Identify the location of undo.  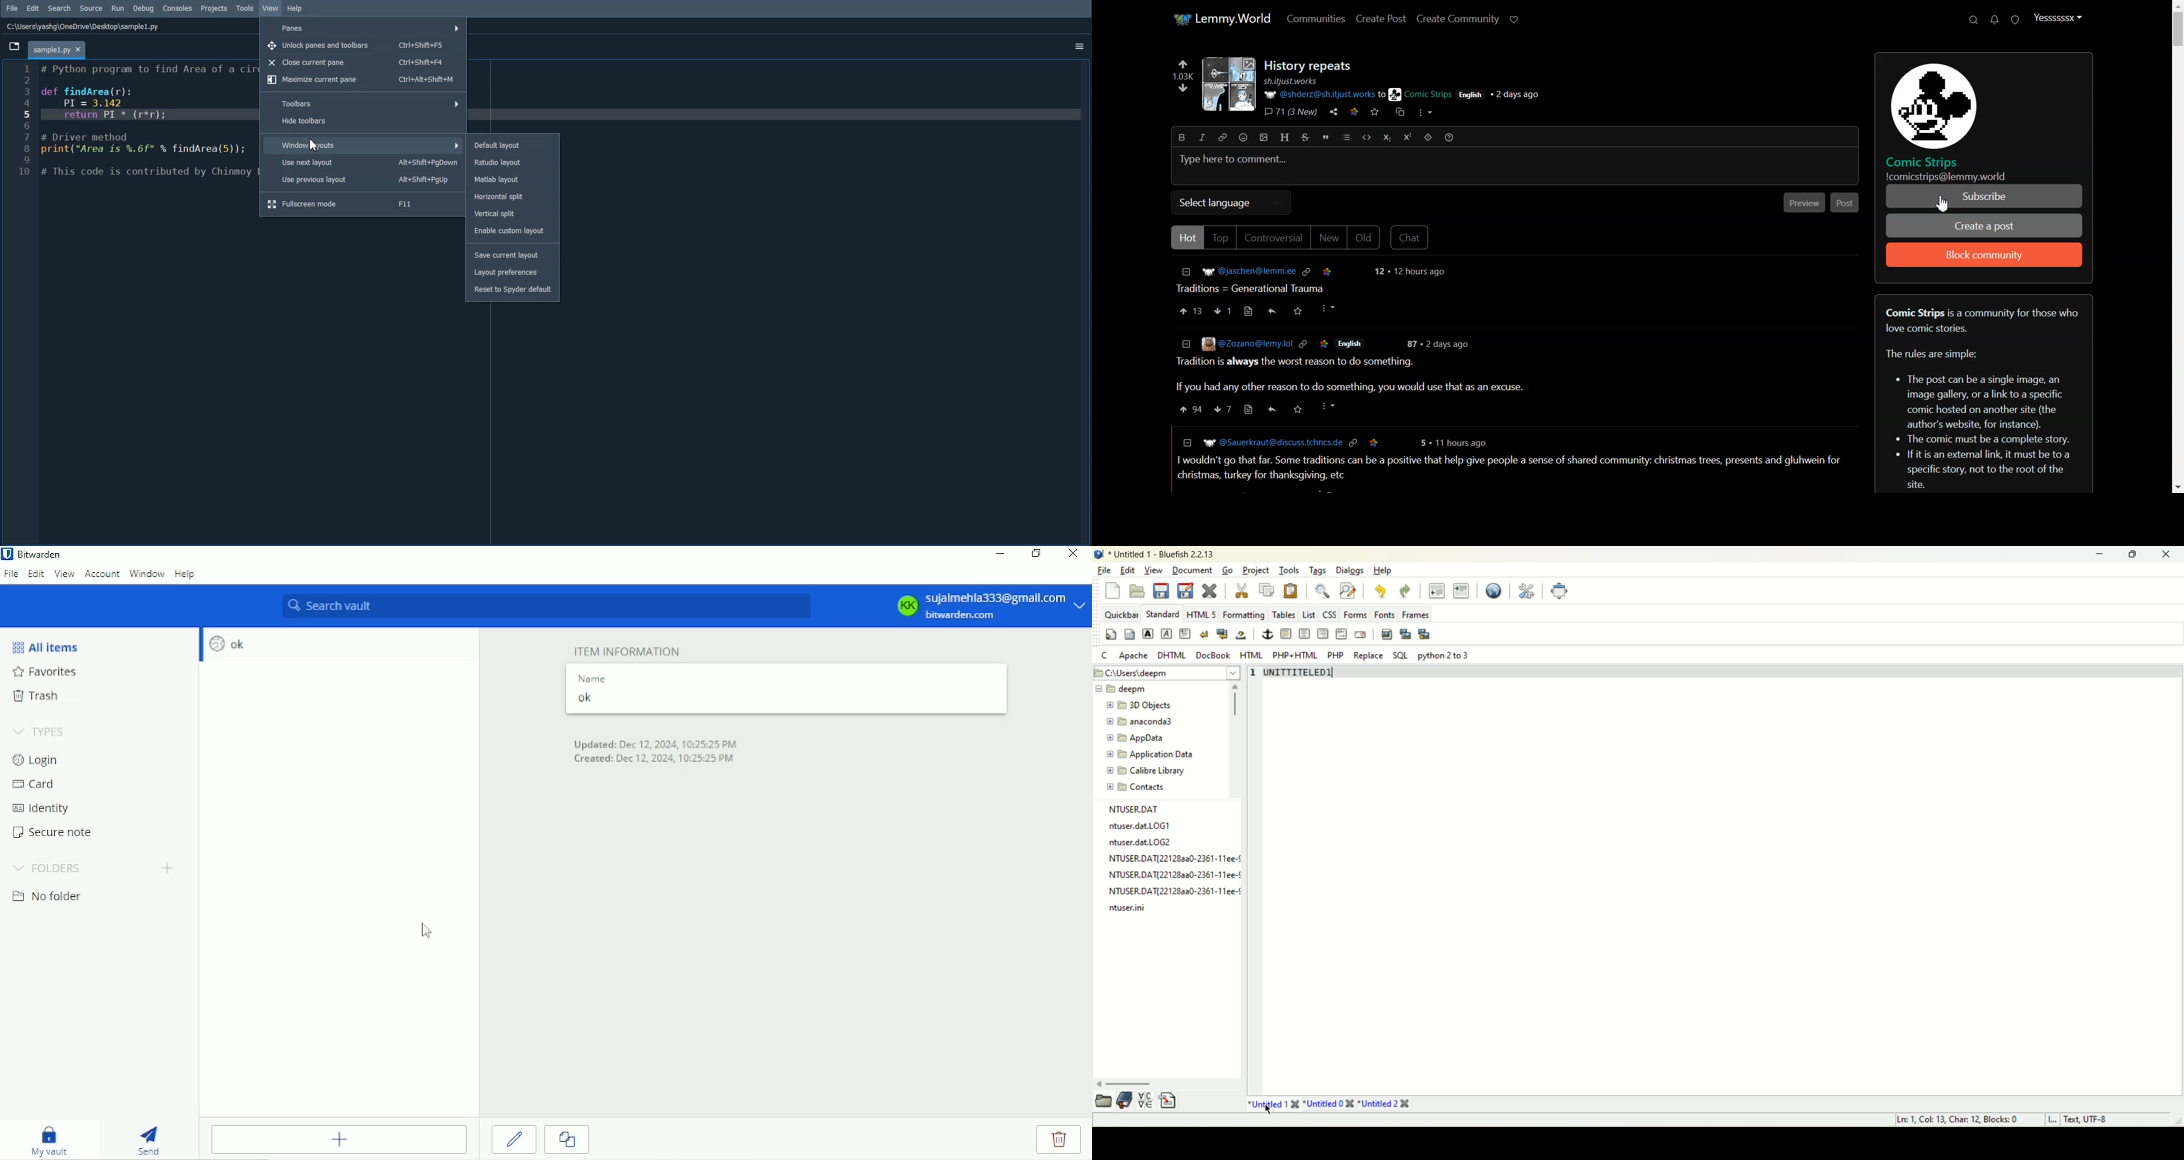
(1381, 589).